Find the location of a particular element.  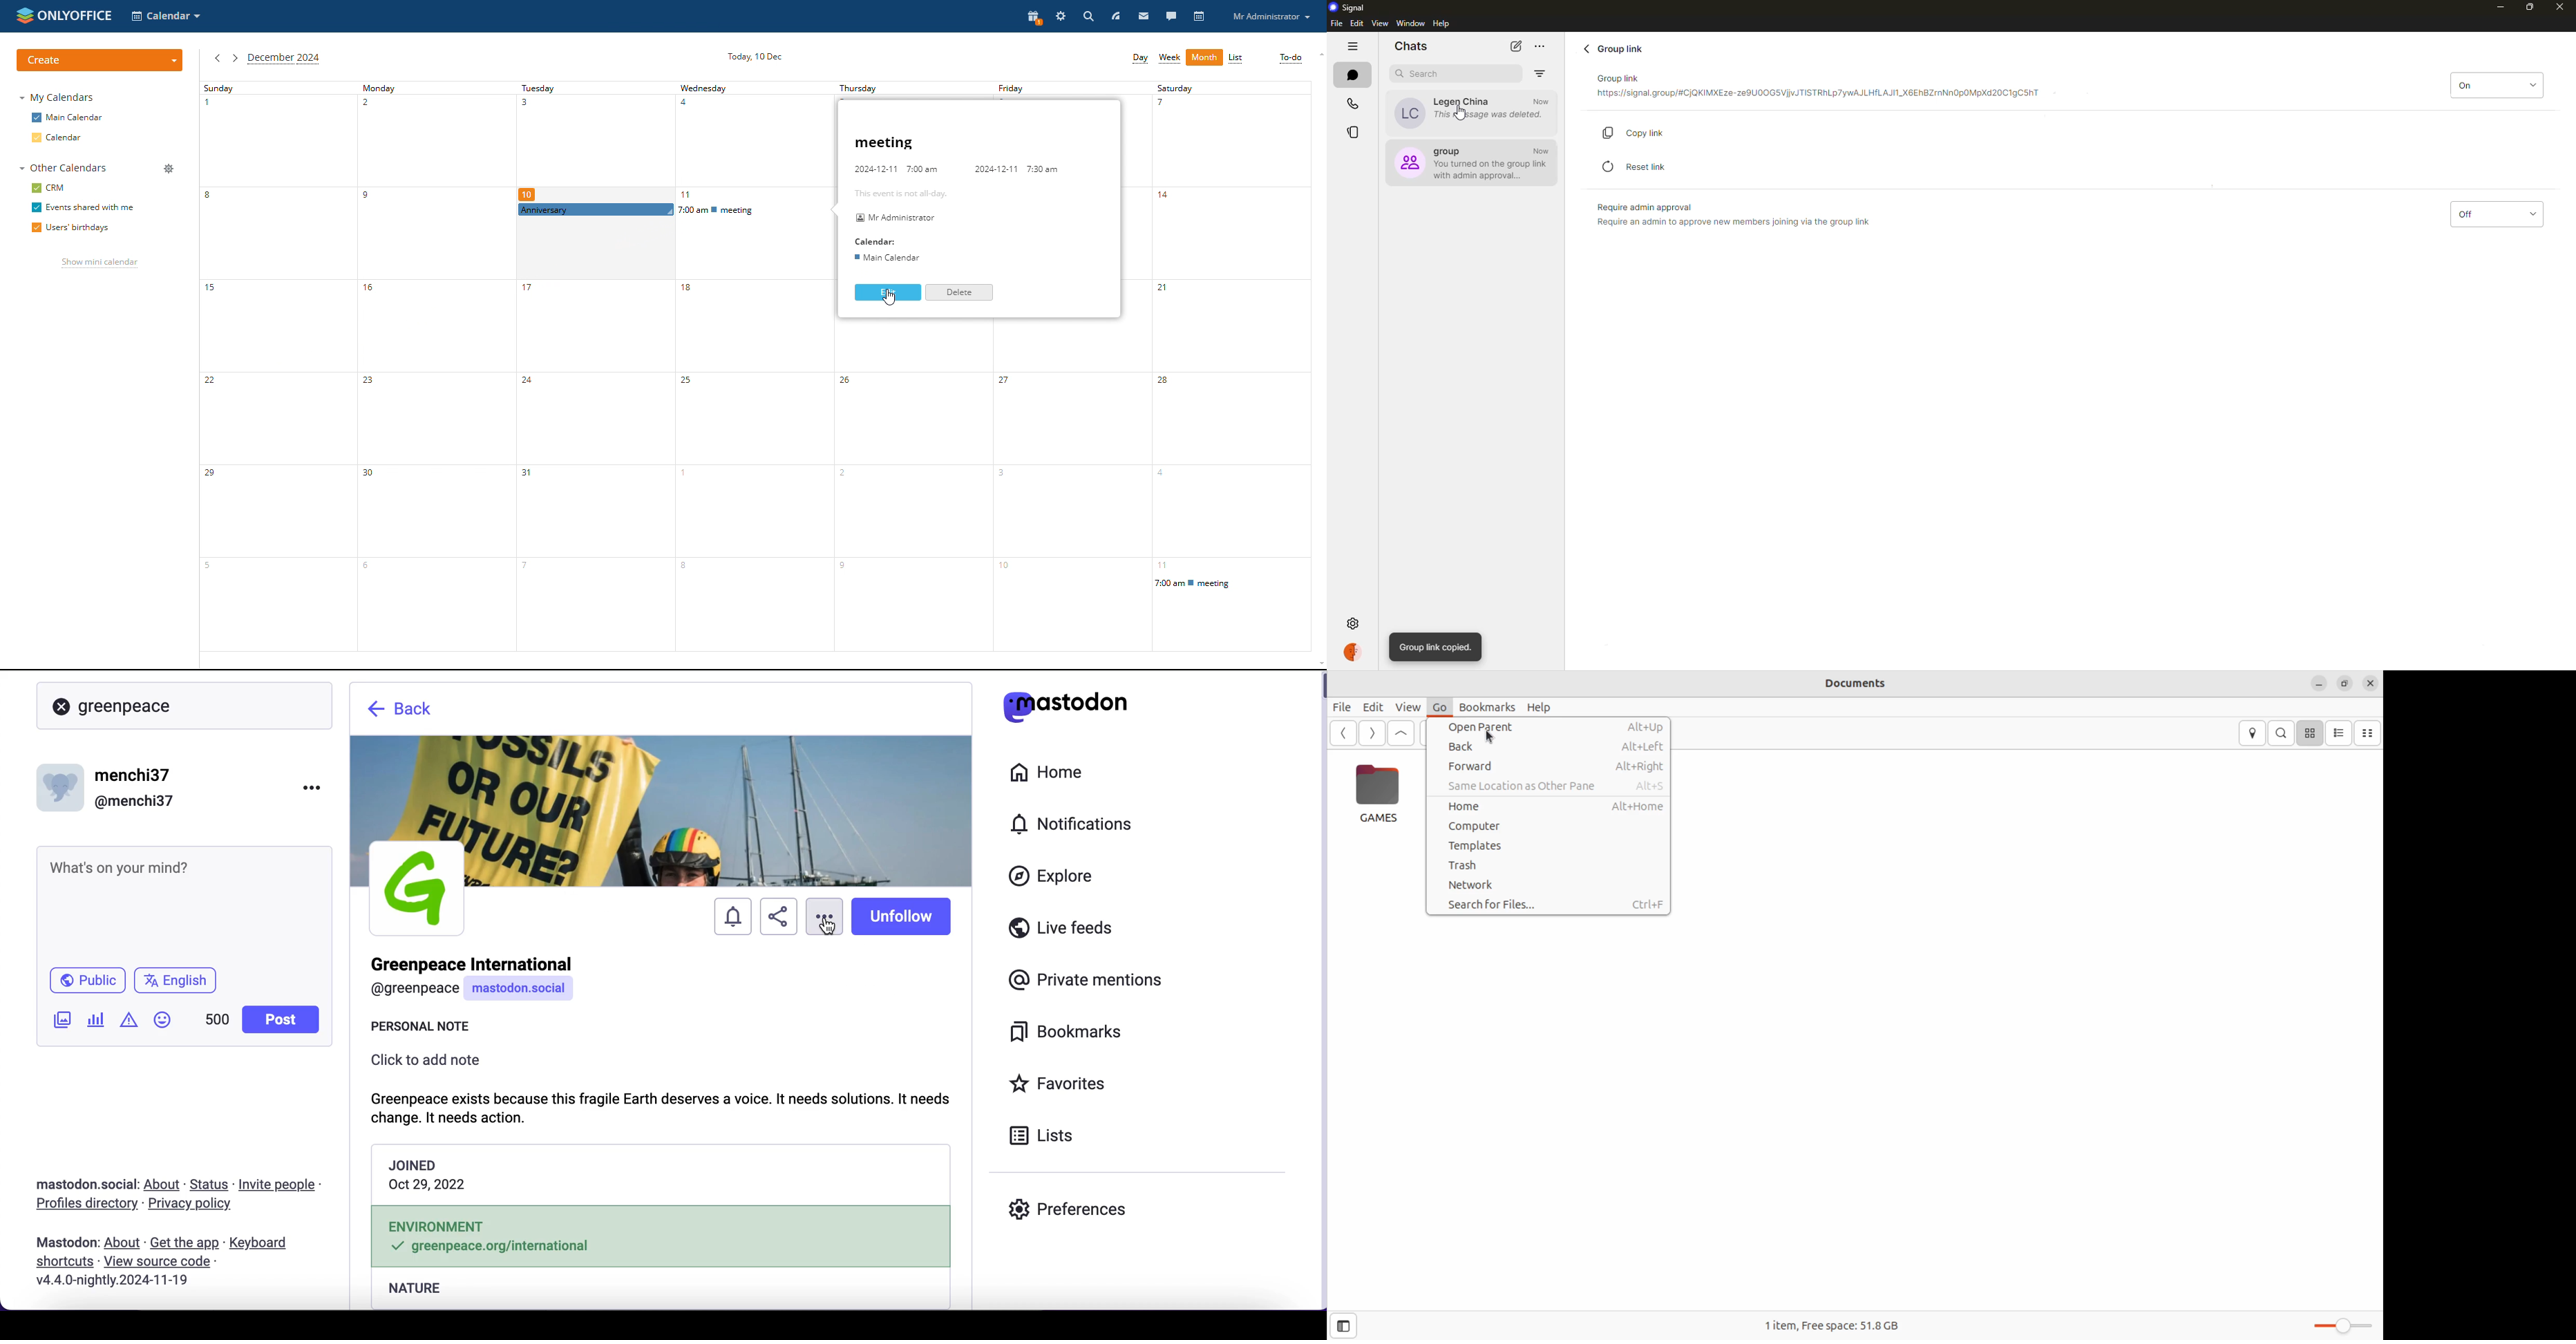

settings is located at coordinates (1060, 16).